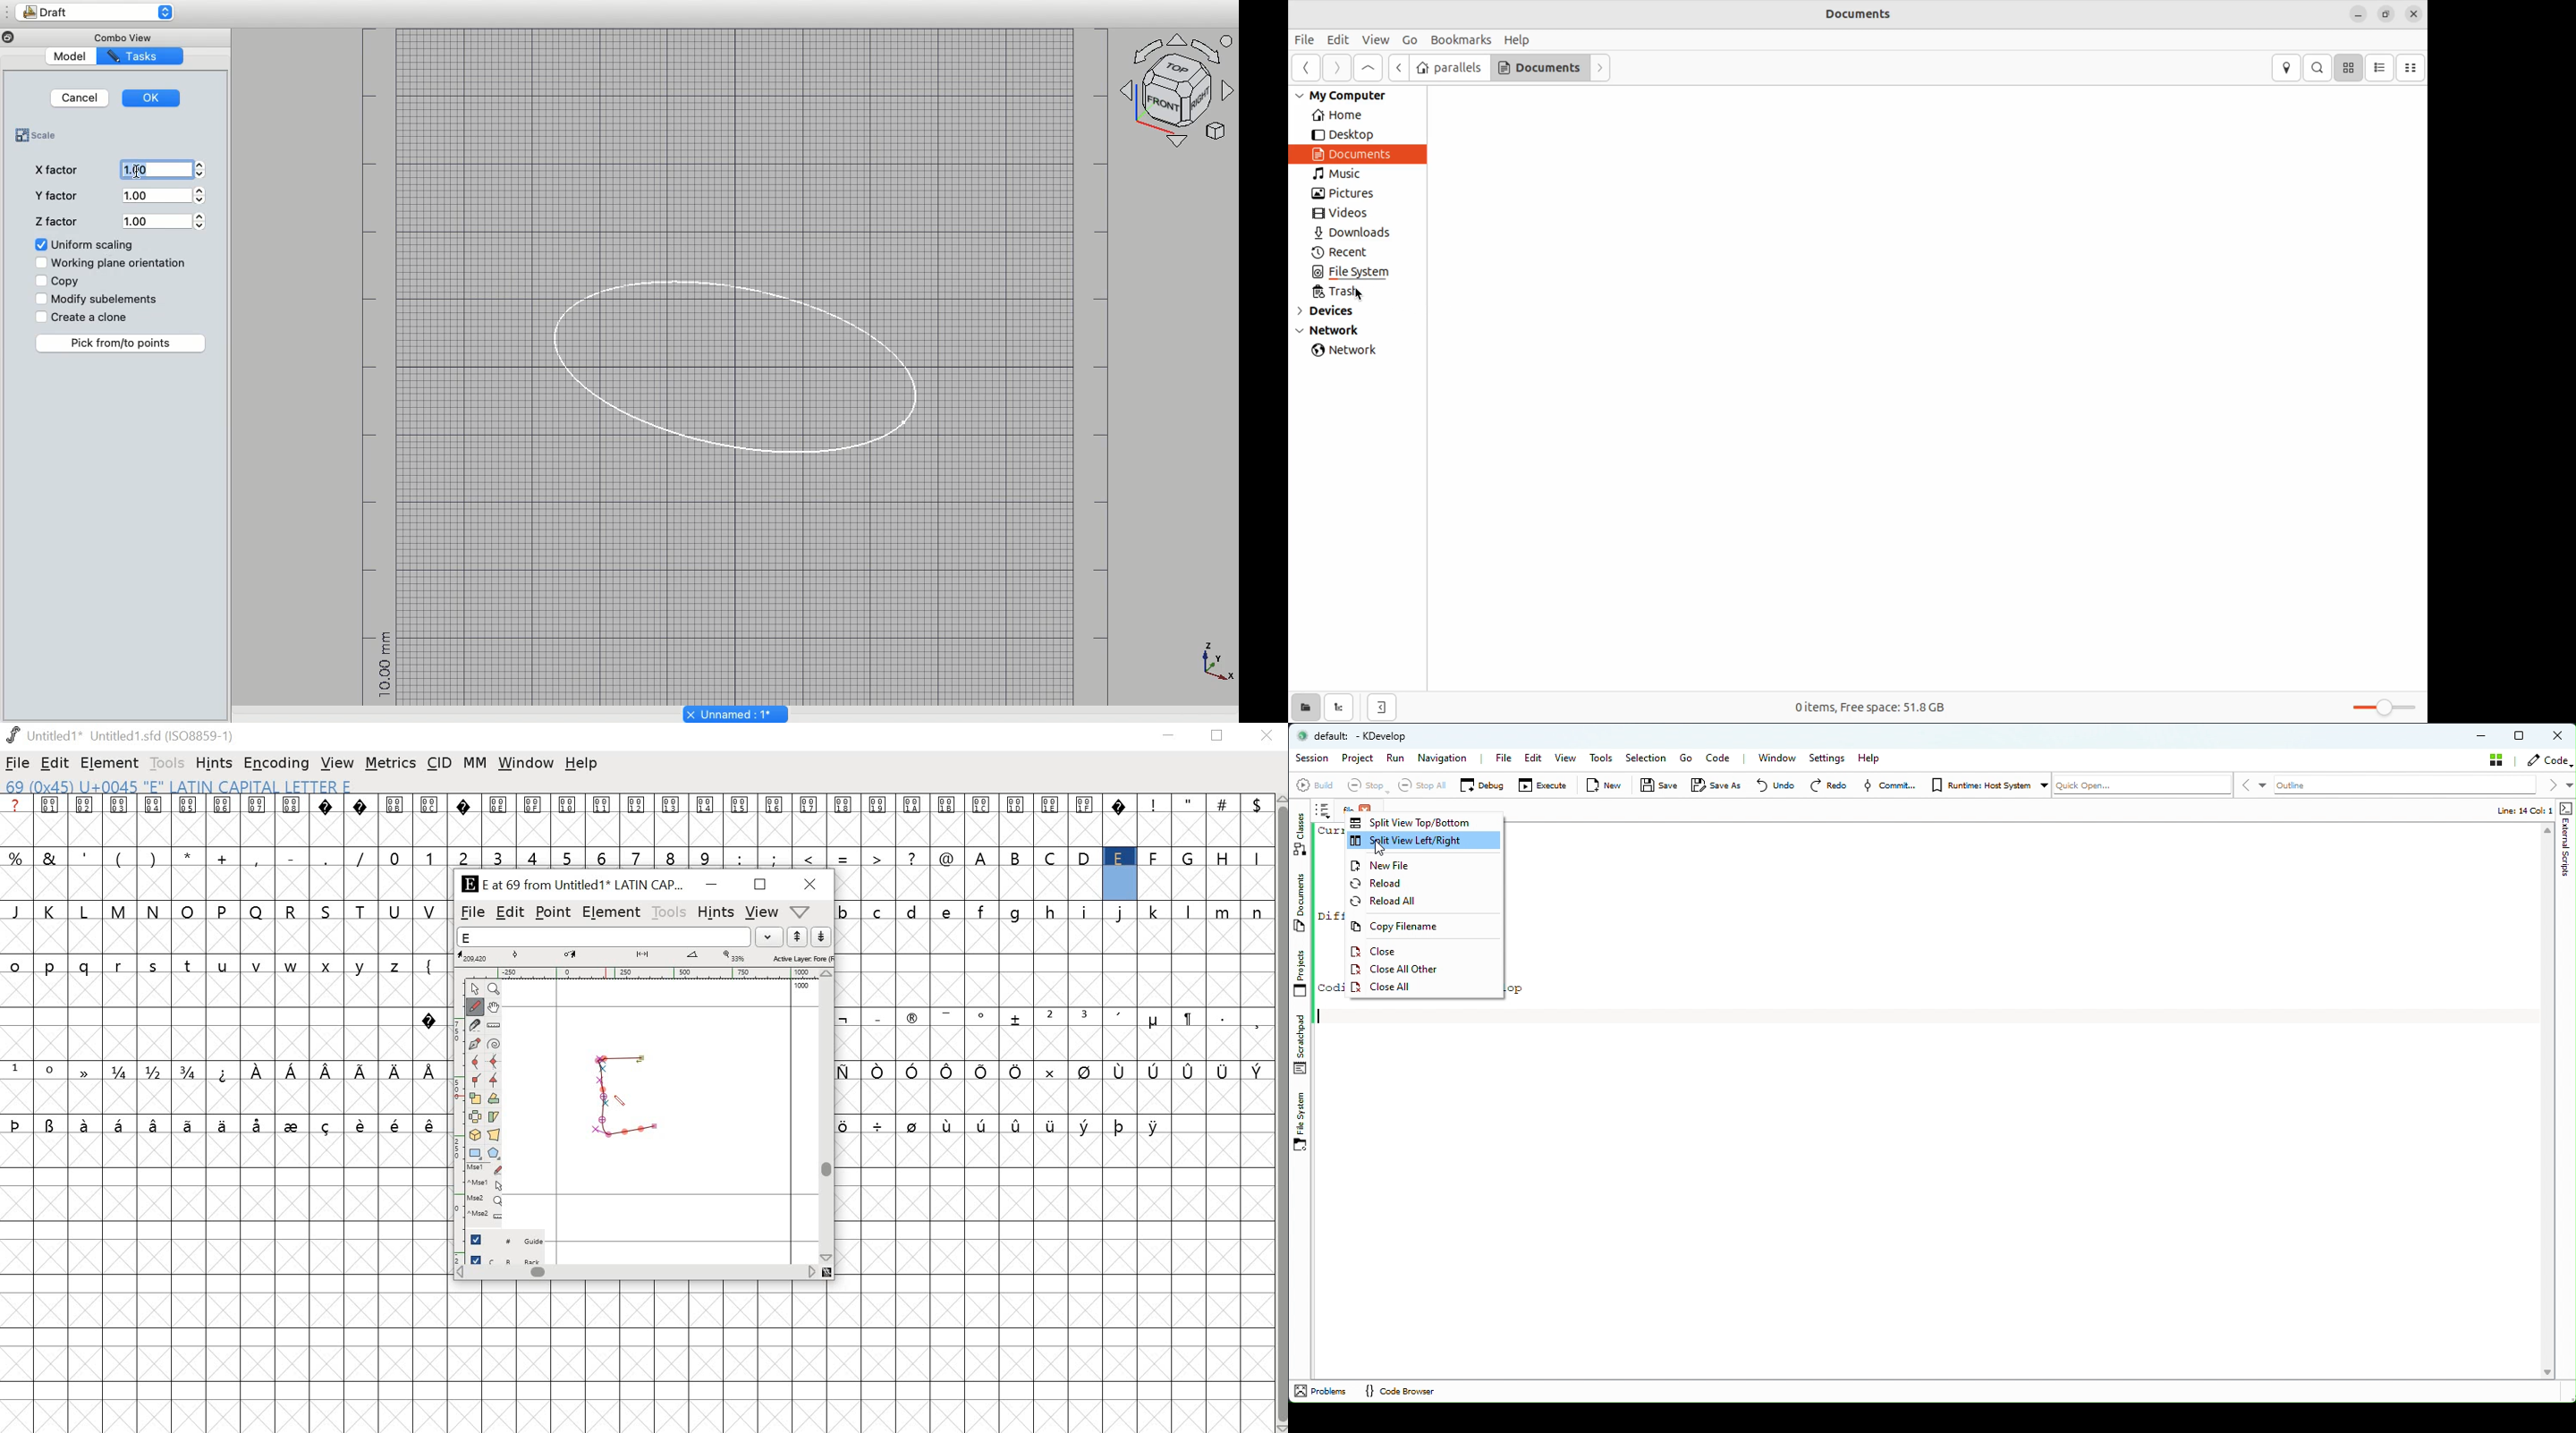 This screenshot has width=2576, height=1456. What do you see at coordinates (730, 362) in the screenshot?
I see `Oval` at bounding box center [730, 362].